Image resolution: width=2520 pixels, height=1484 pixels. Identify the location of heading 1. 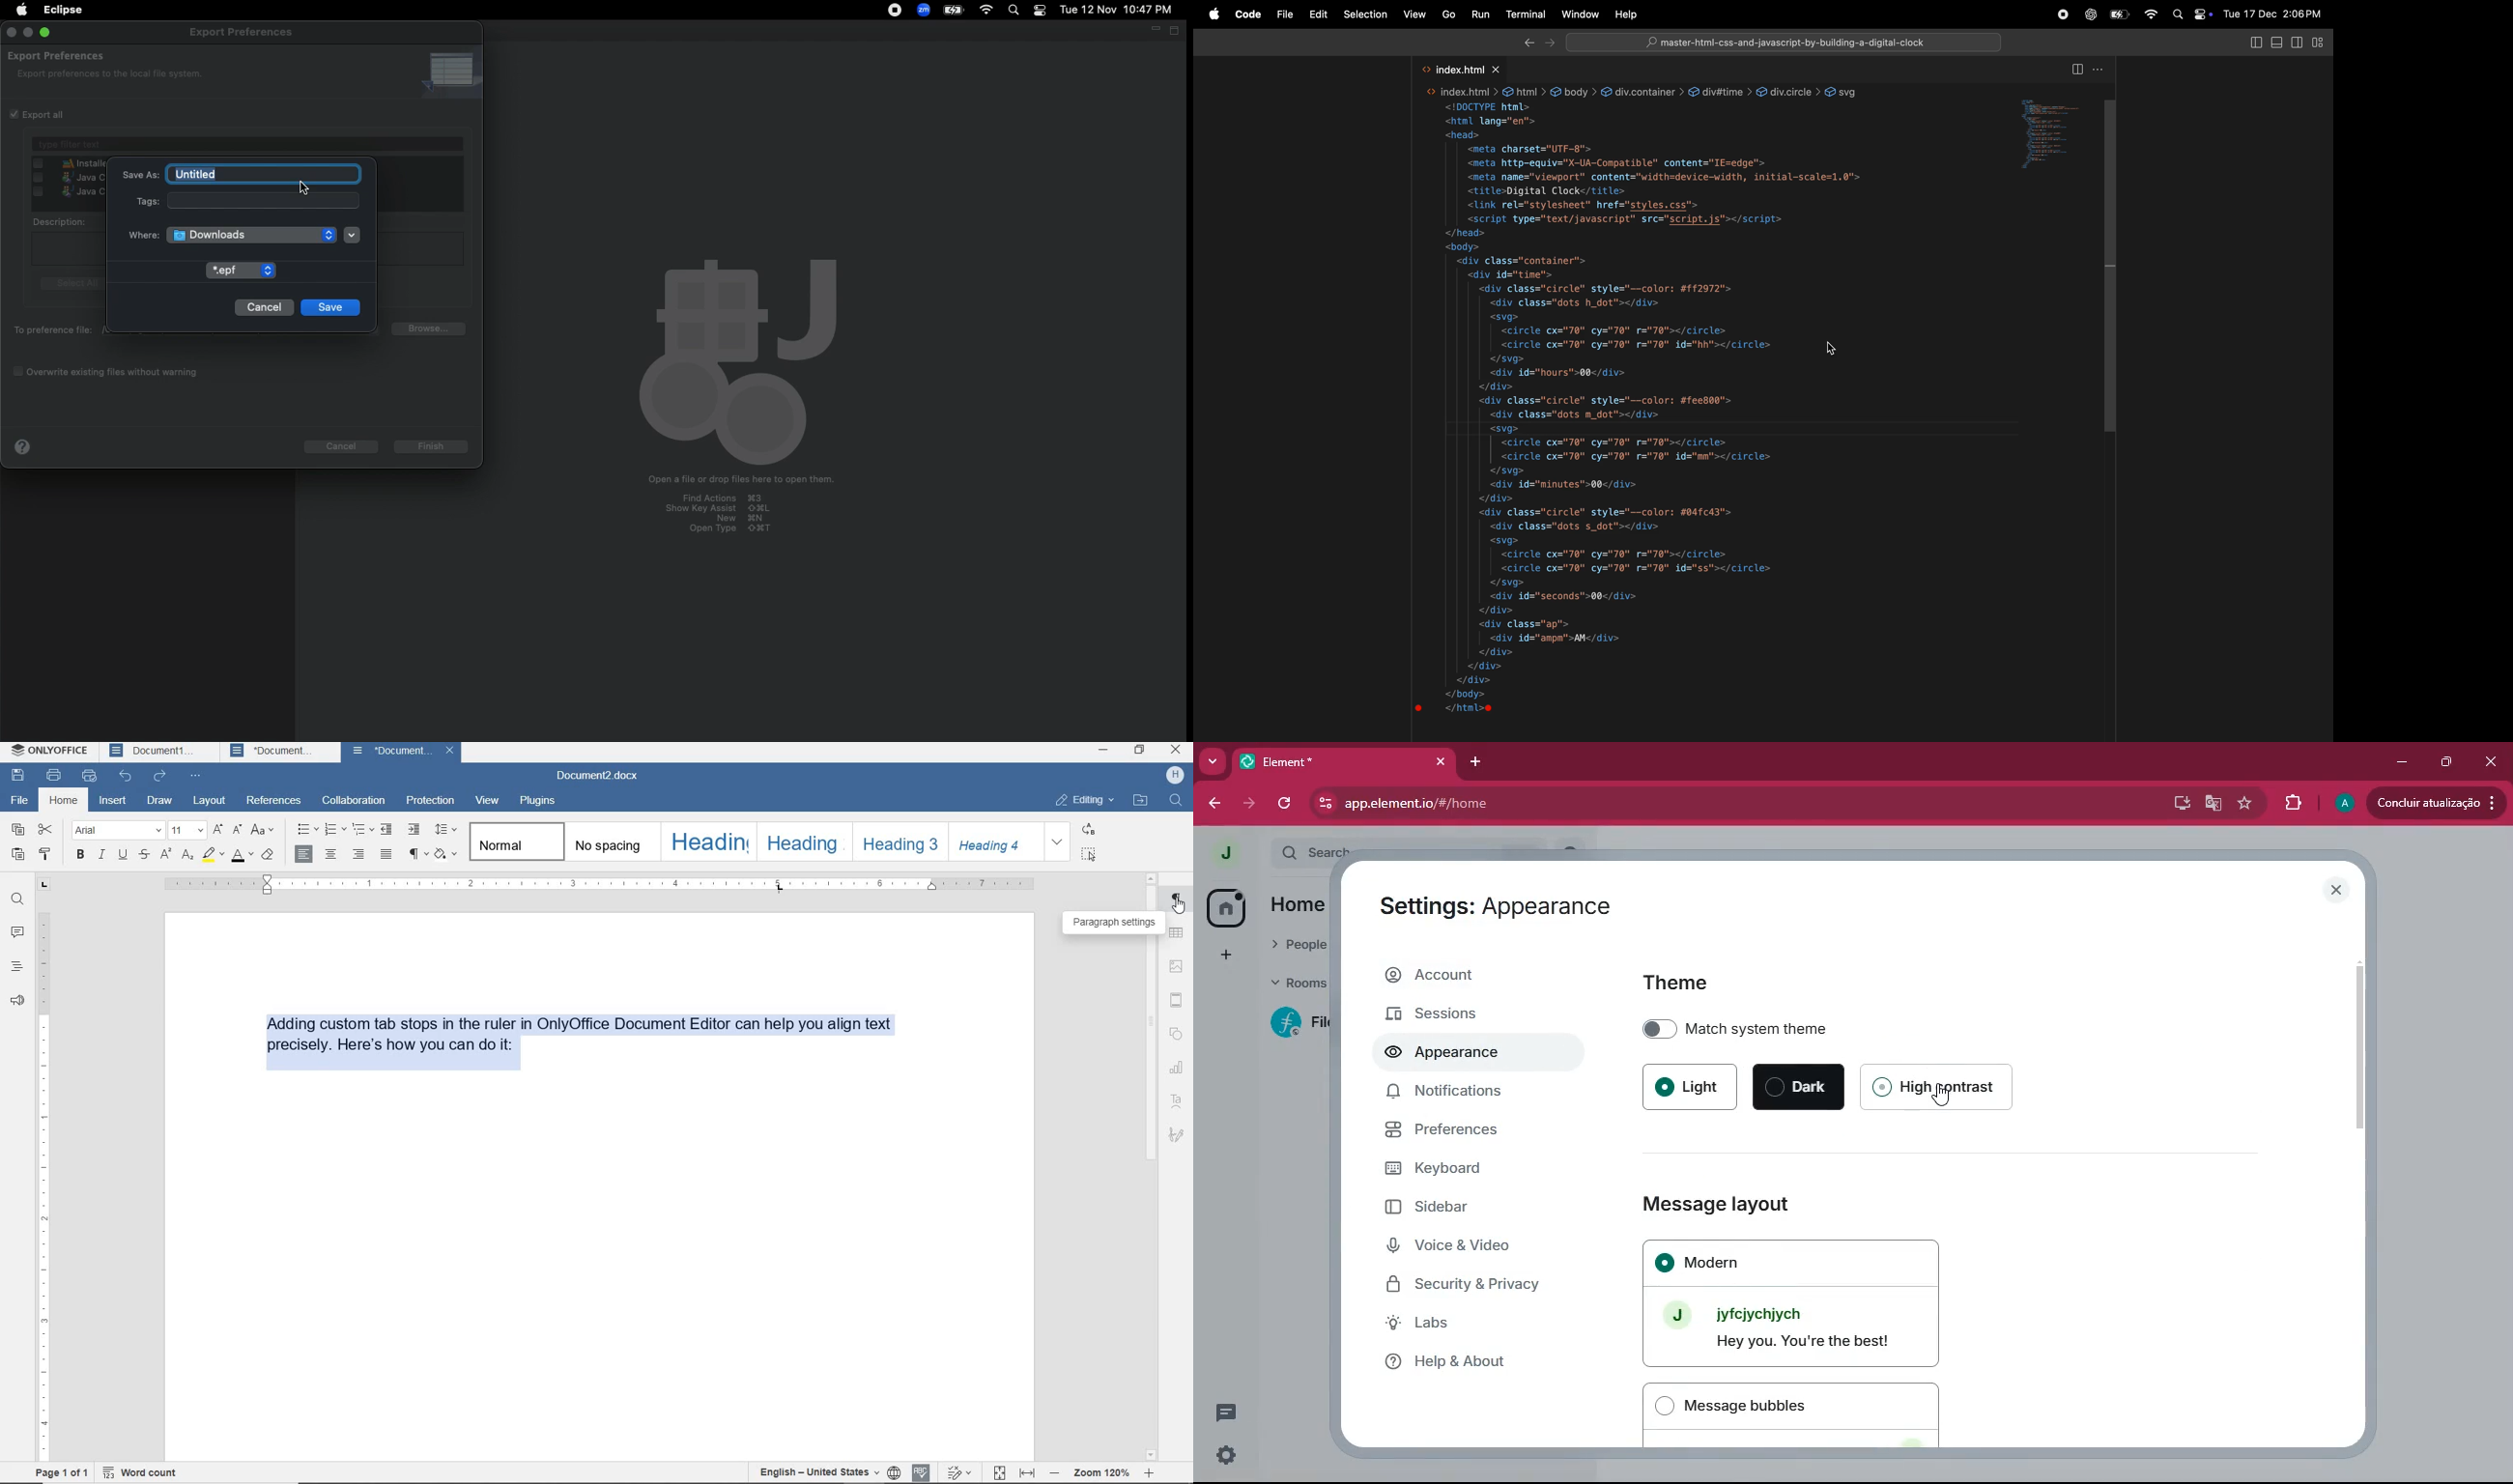
(707, 842).